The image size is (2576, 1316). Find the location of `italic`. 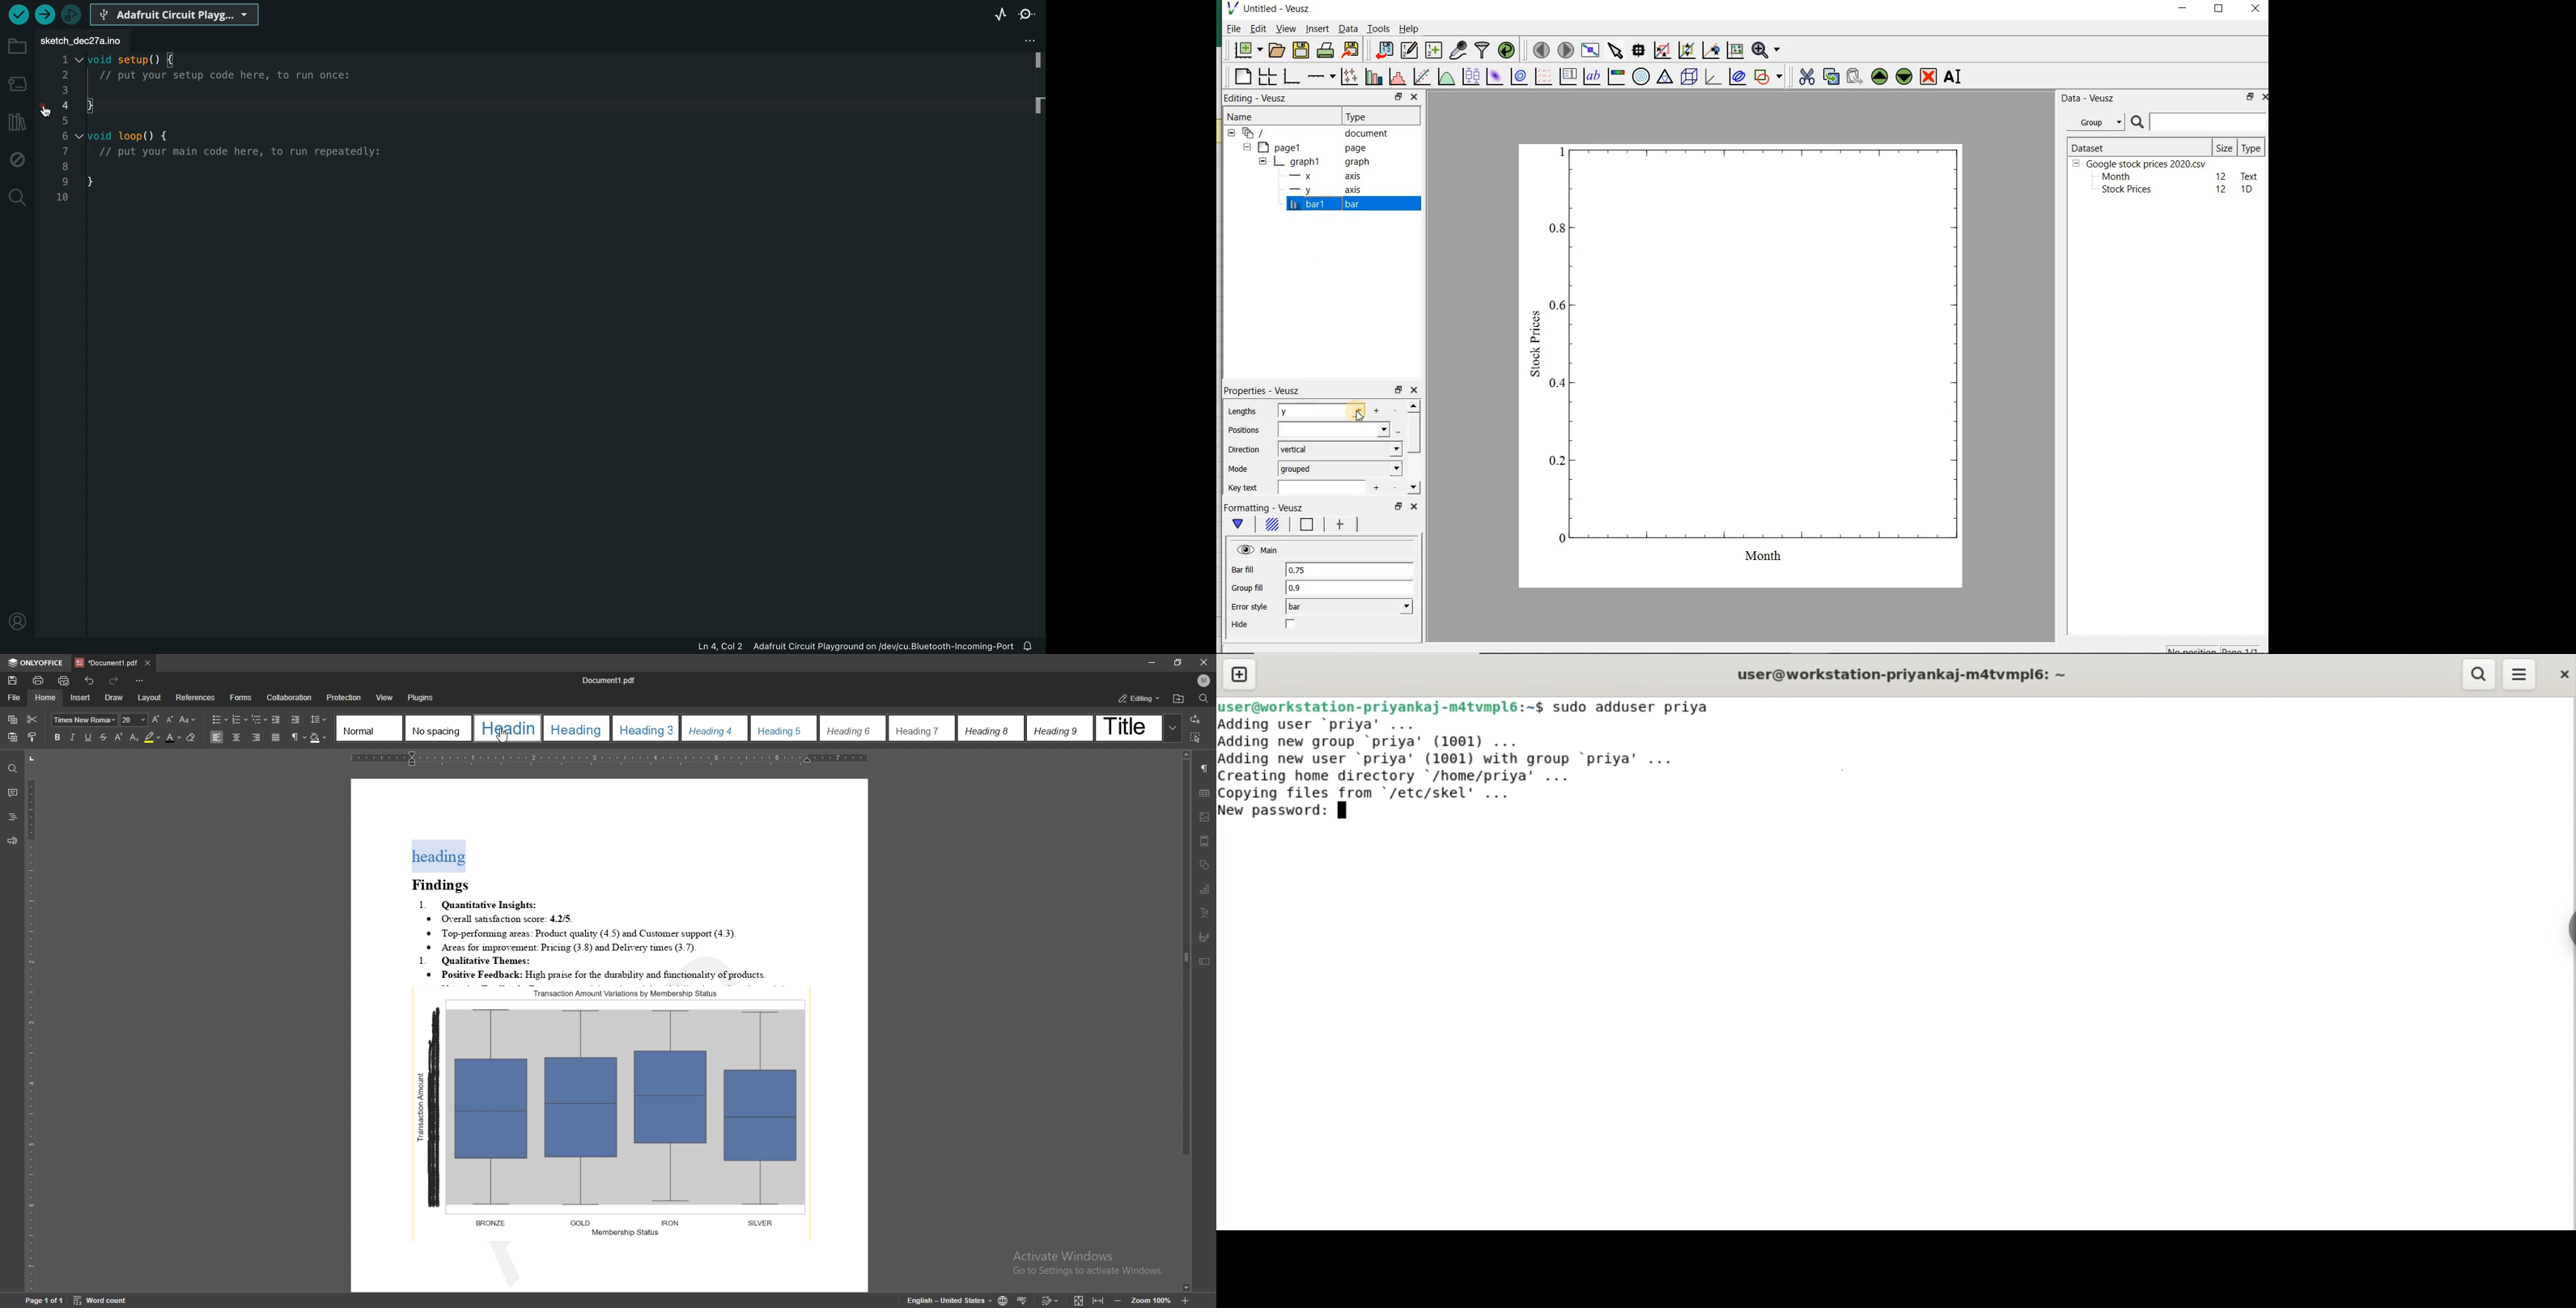

italic is located at coordinates (71, 738).